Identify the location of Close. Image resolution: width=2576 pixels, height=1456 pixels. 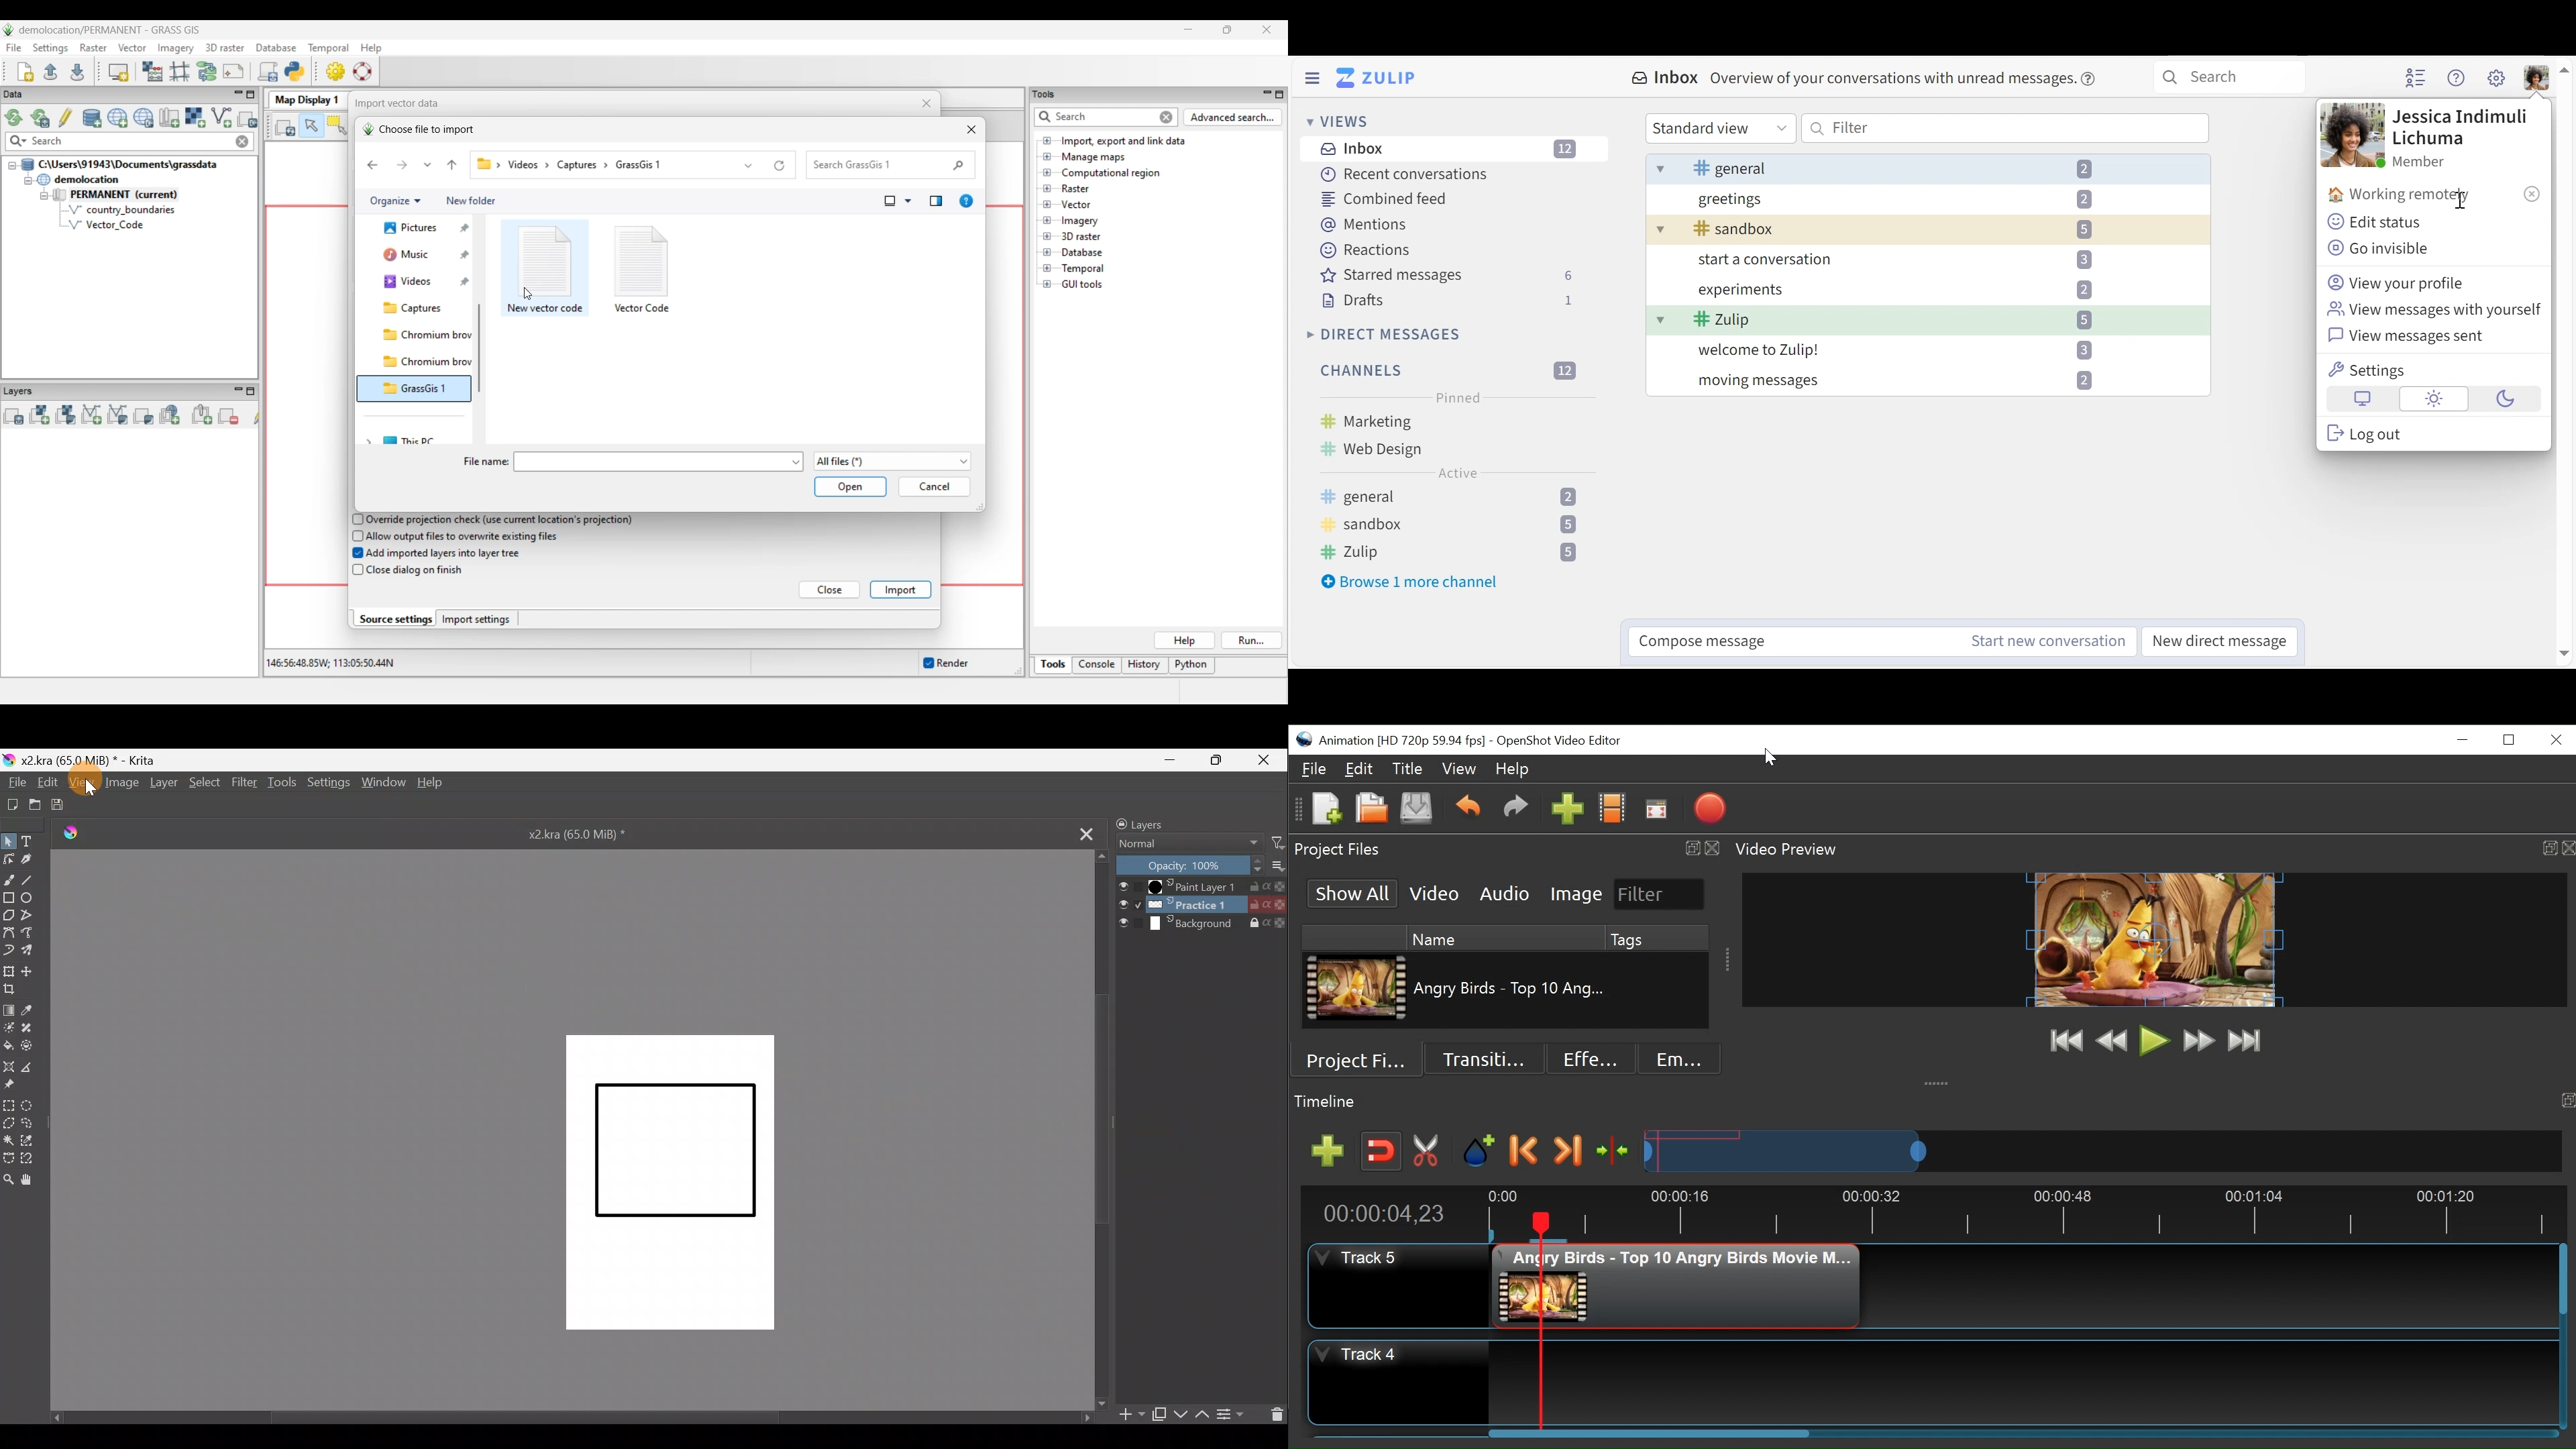
(2554, 741).